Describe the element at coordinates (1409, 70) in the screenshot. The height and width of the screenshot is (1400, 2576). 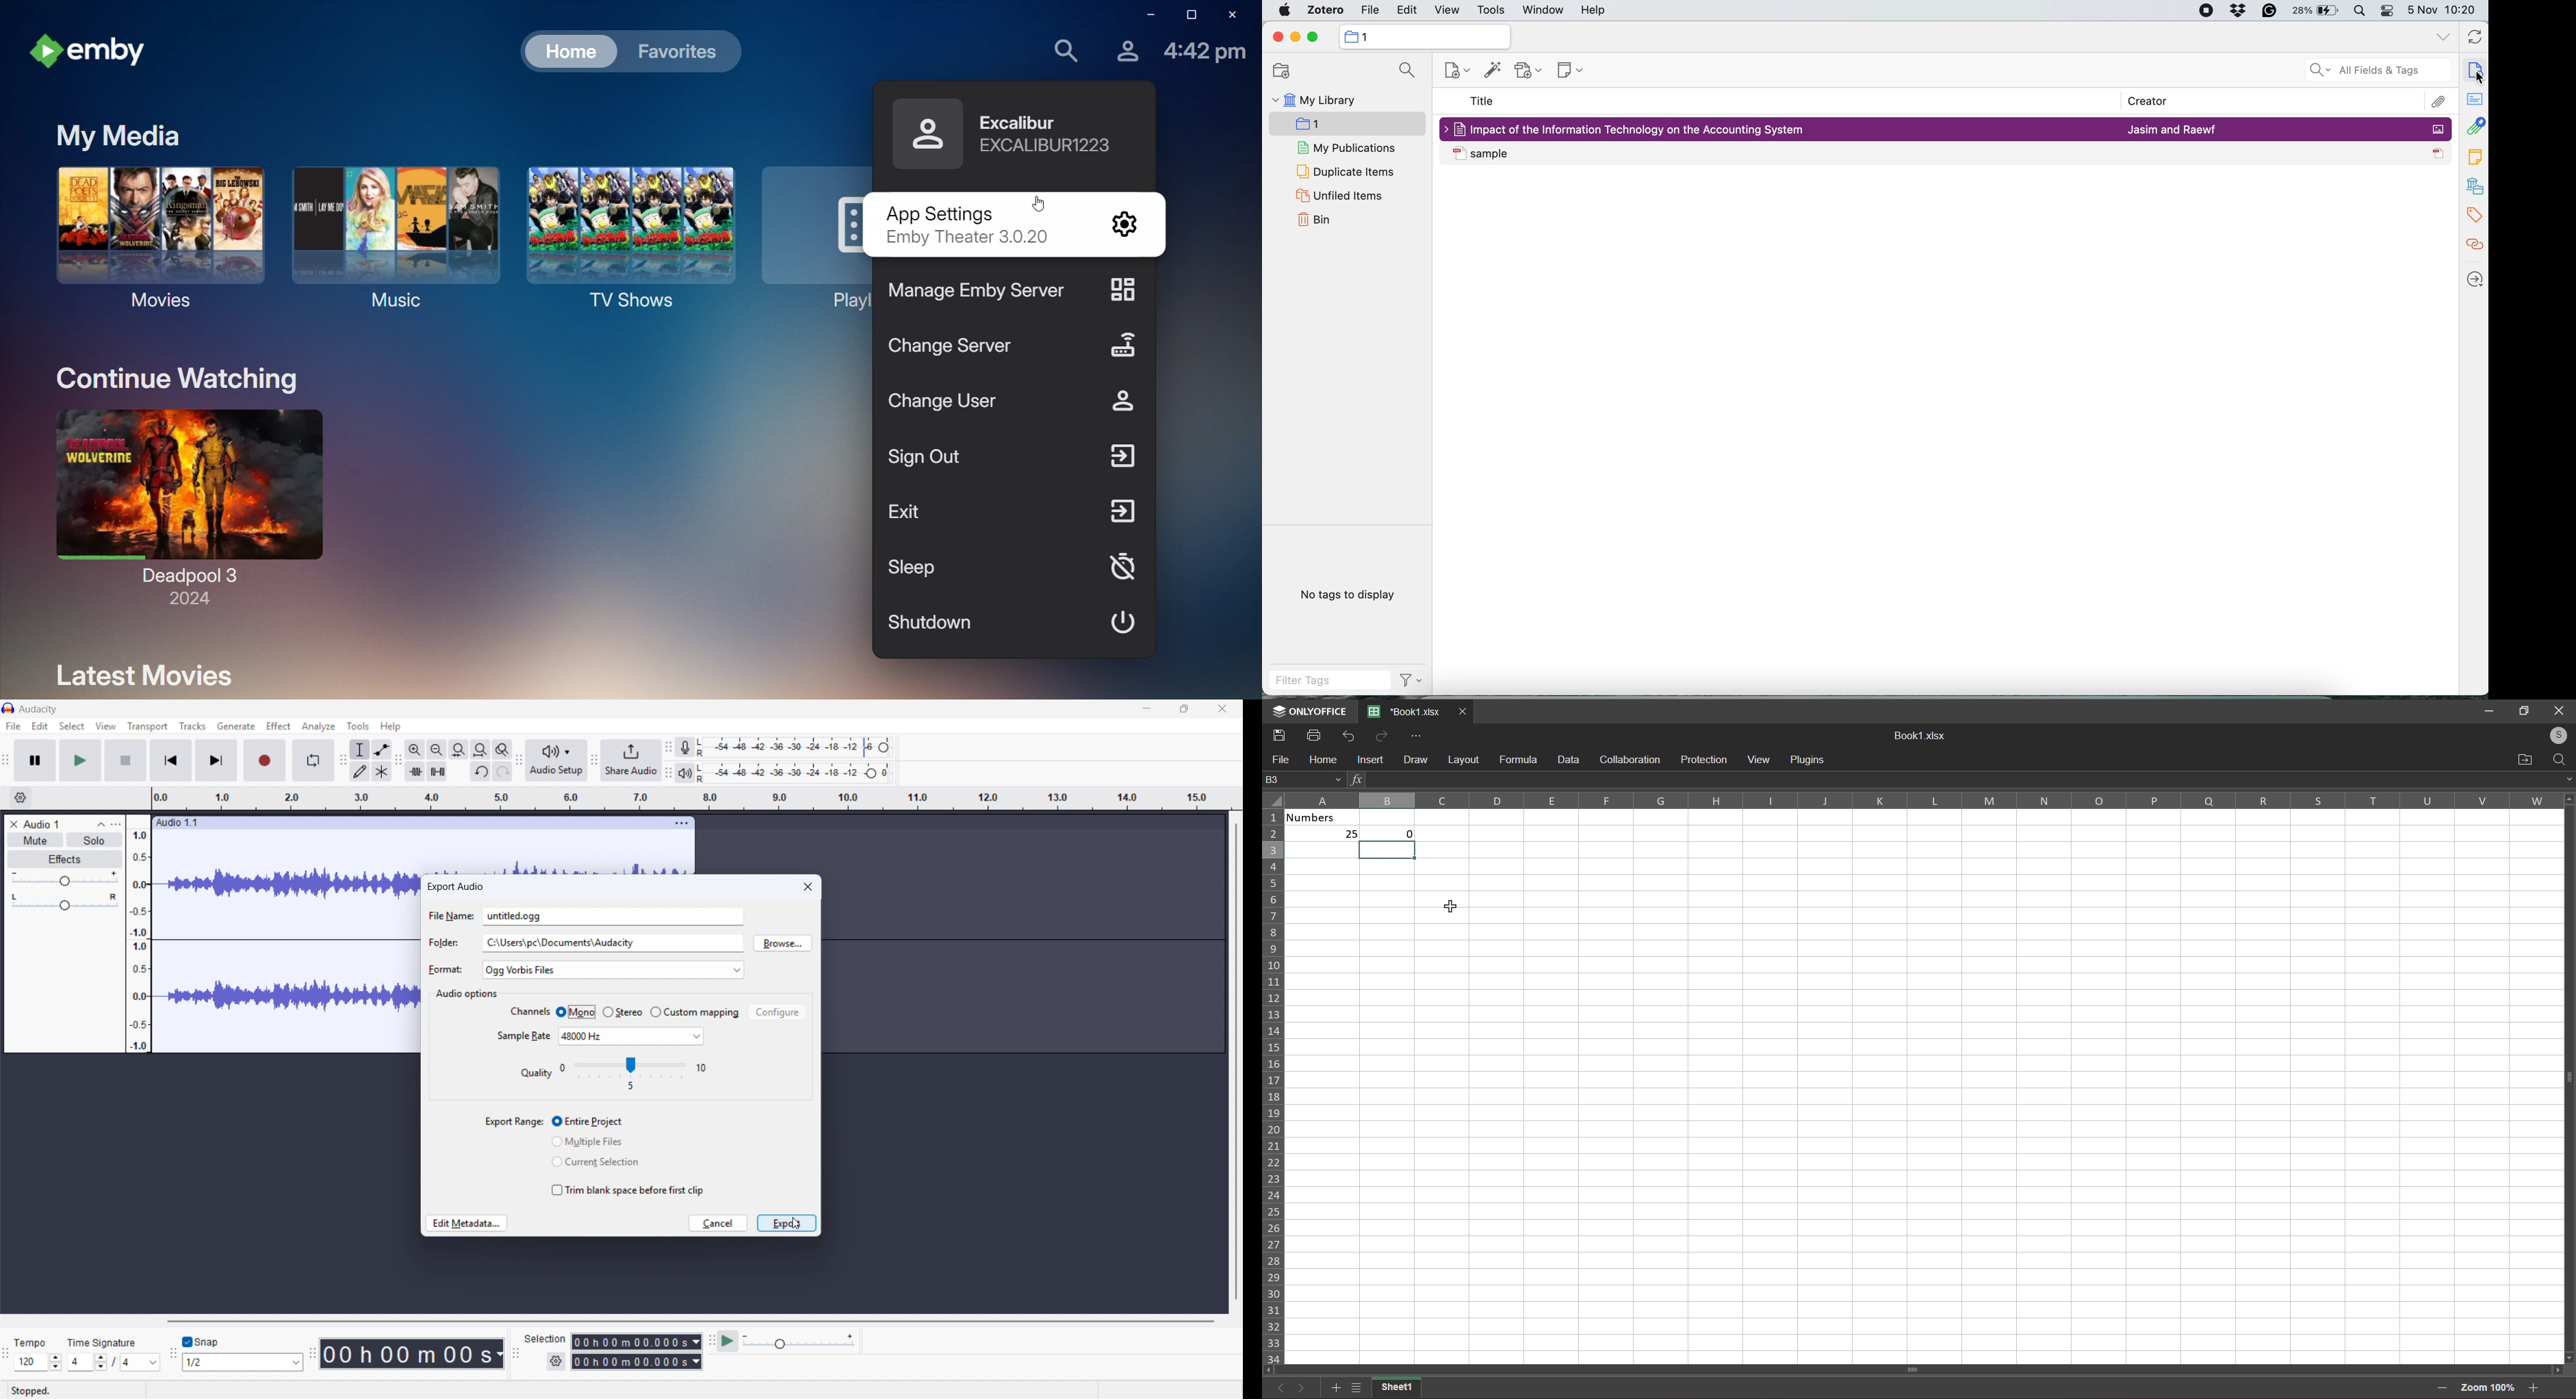
I see `search` at that location.